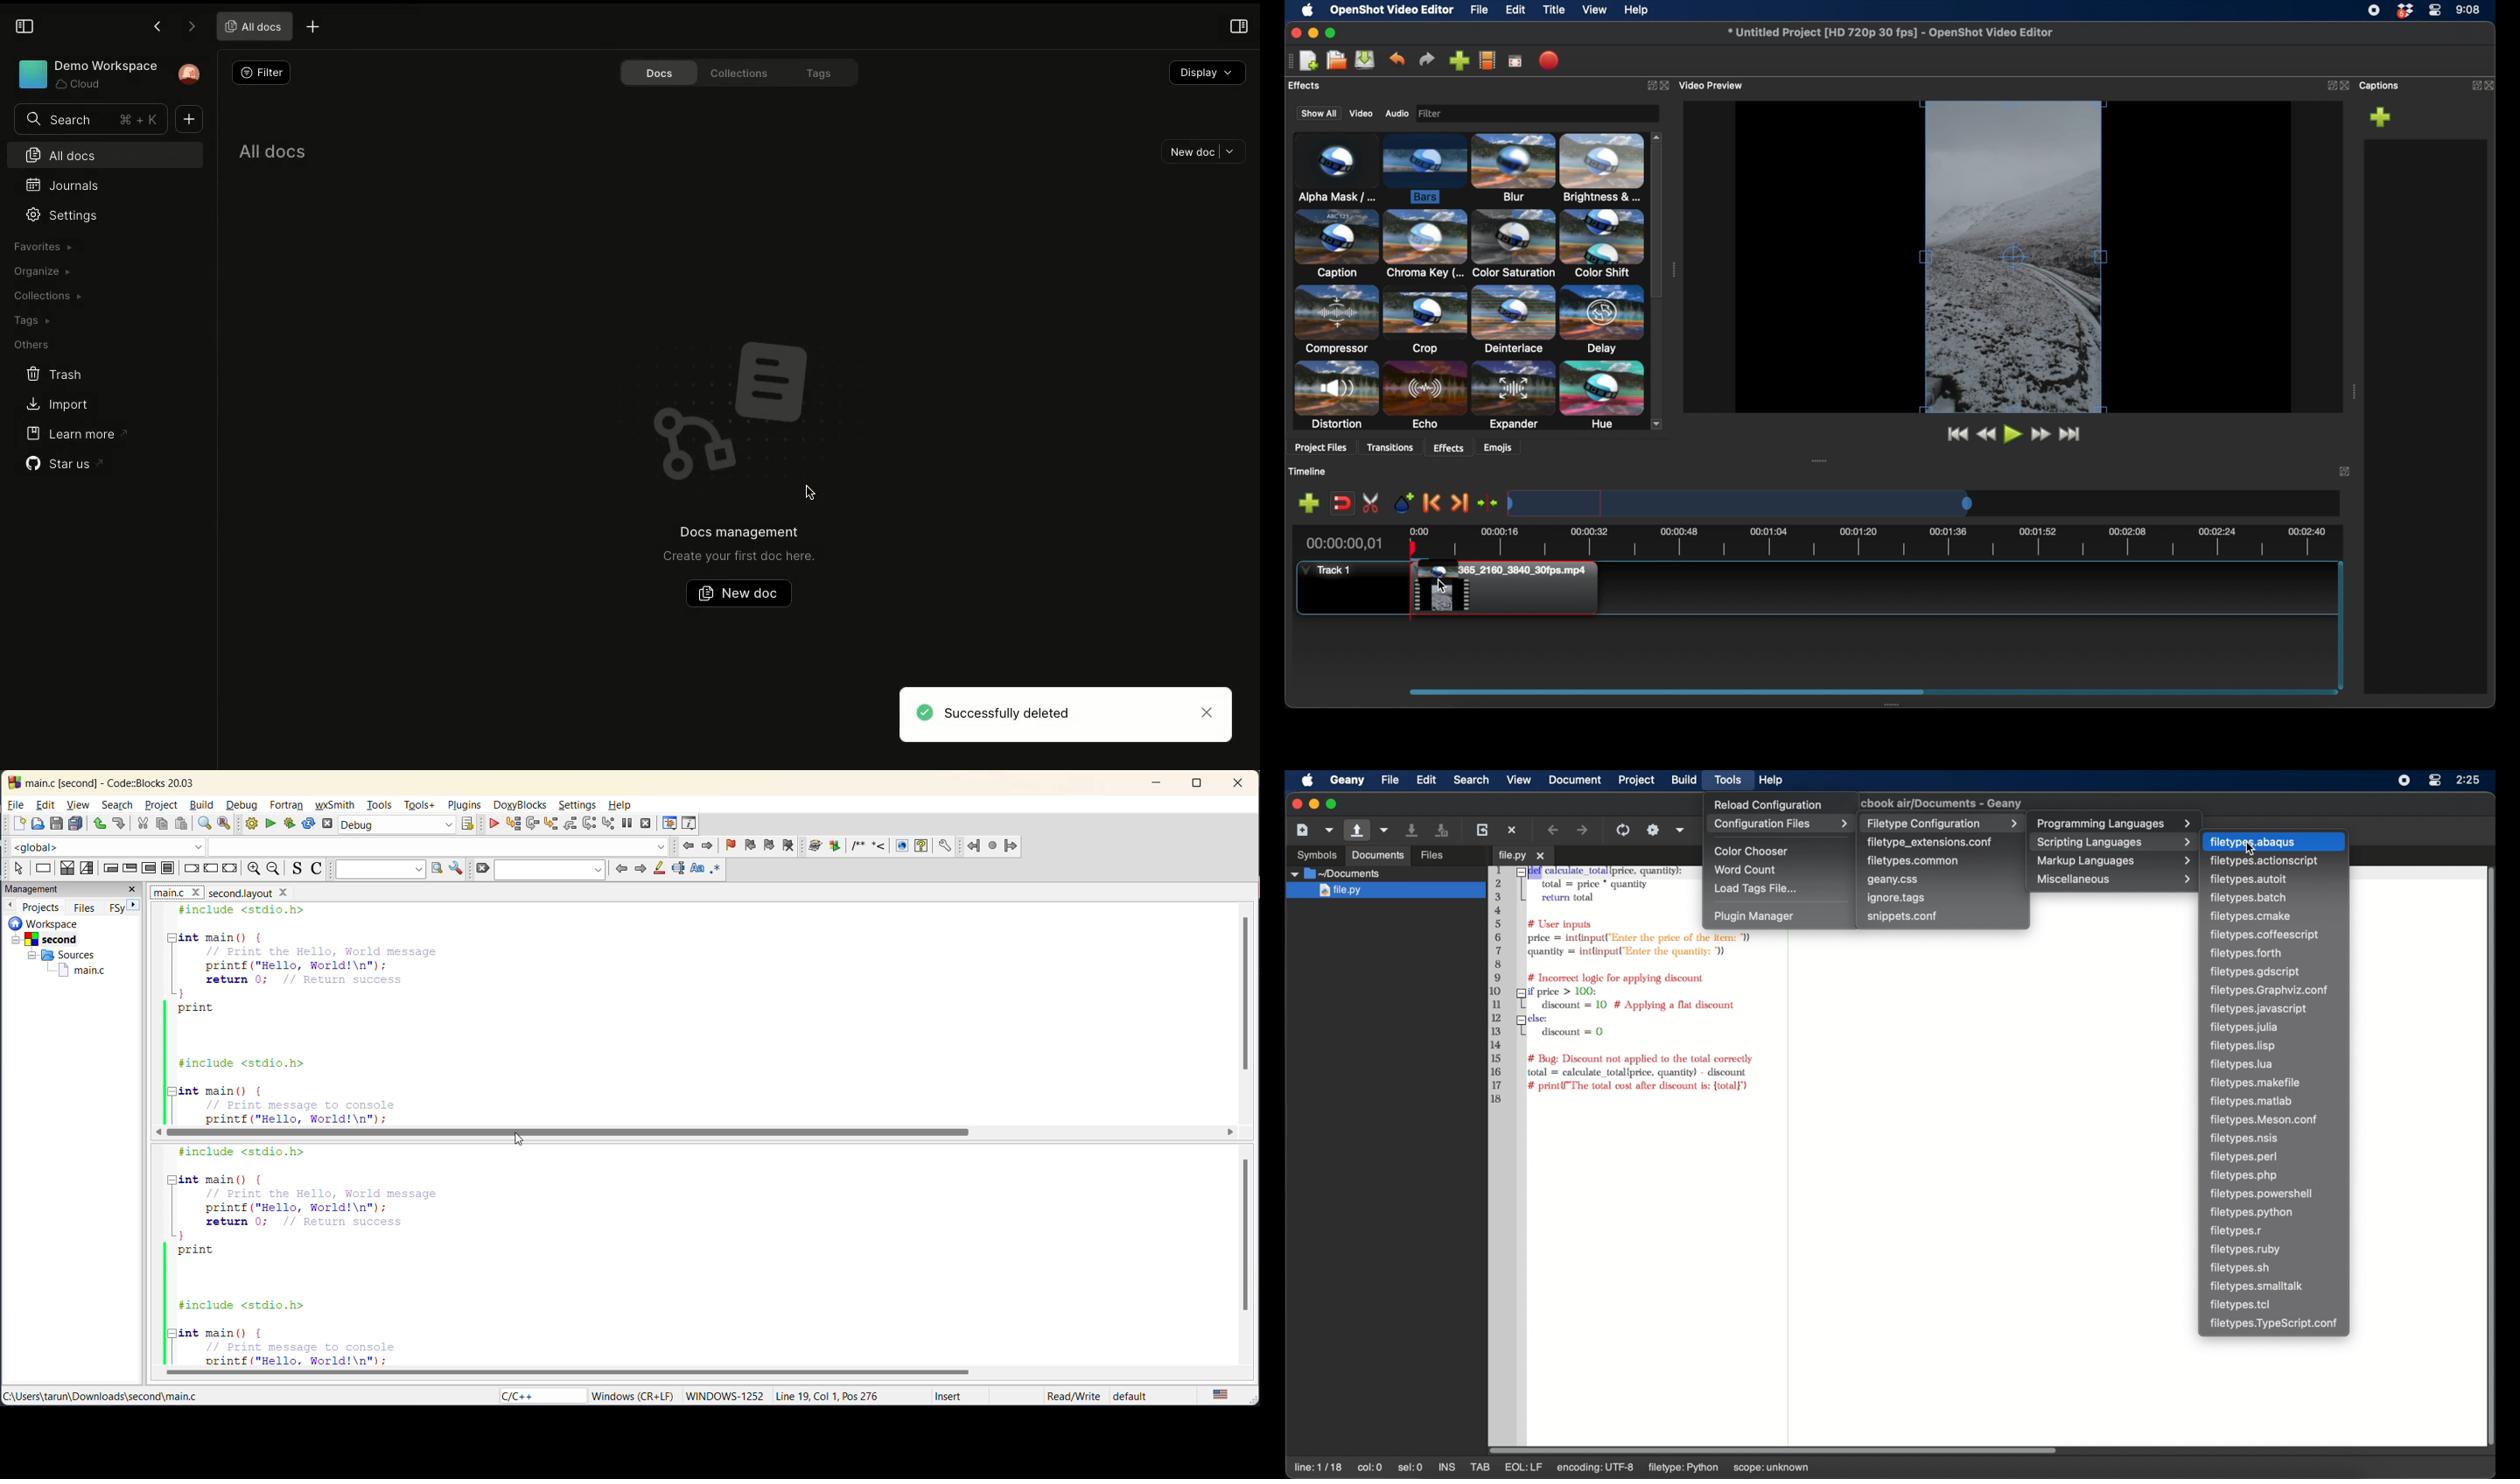  Describe the element at coordinates (646, 825) in the screenshot. I see `stop debugger` at that location.